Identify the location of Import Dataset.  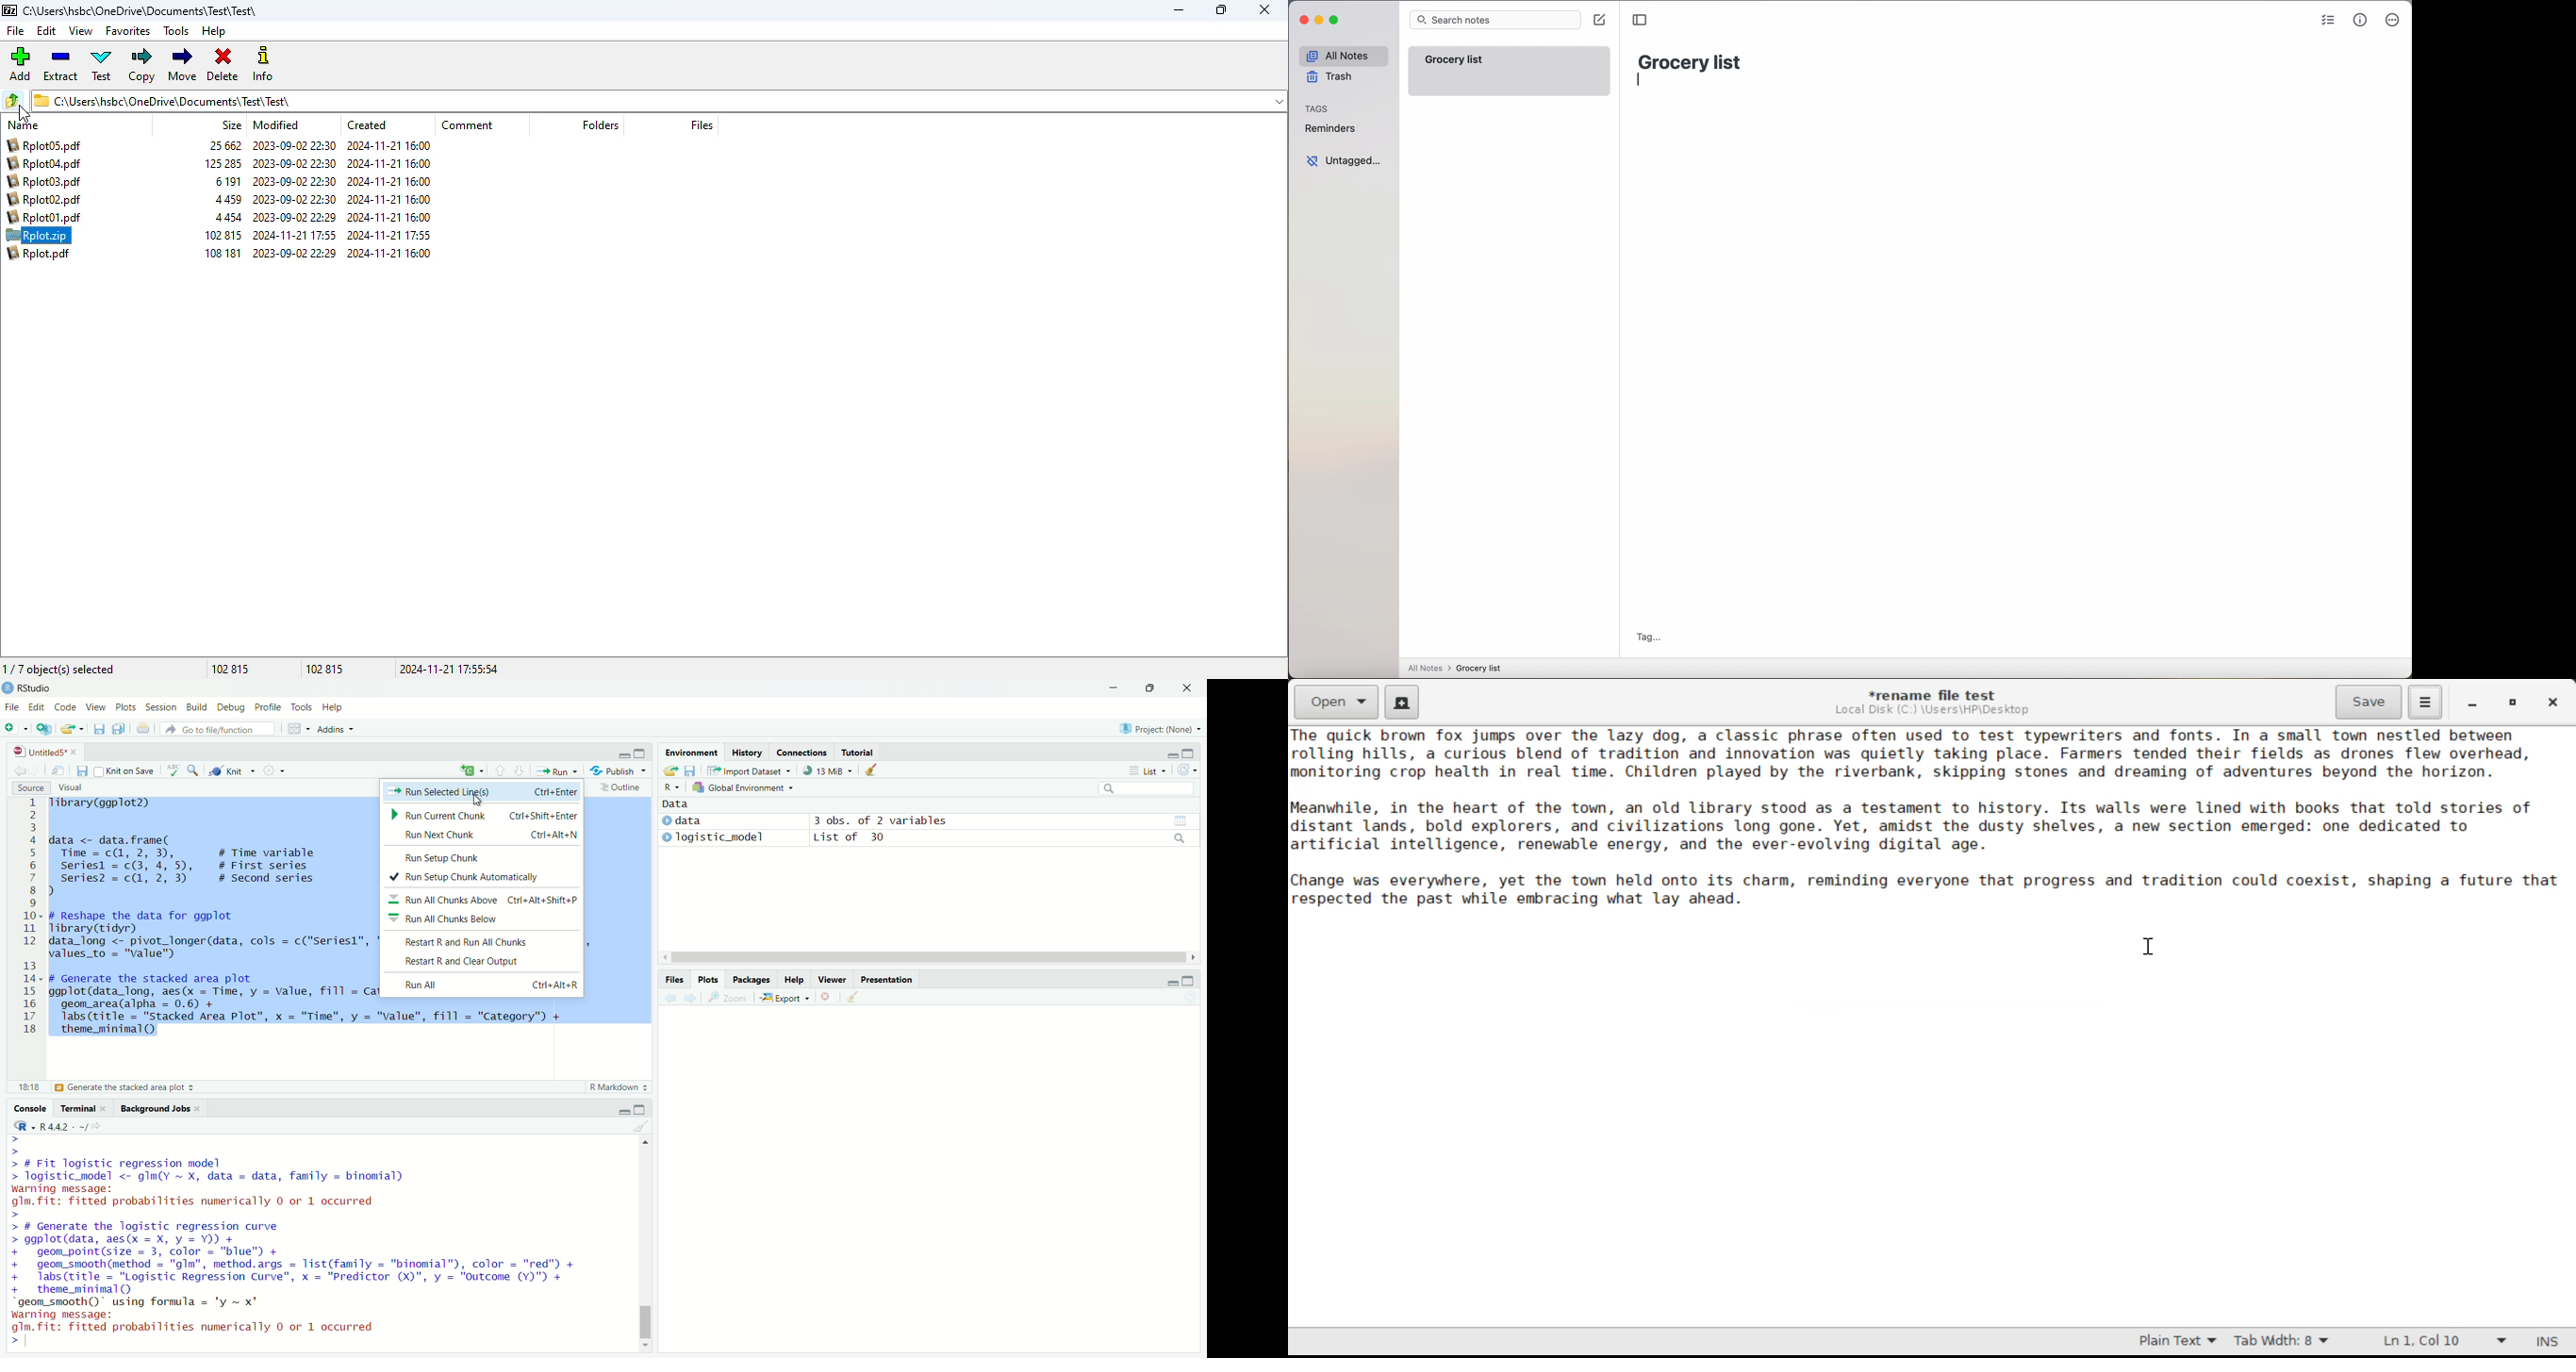
(754, 773).